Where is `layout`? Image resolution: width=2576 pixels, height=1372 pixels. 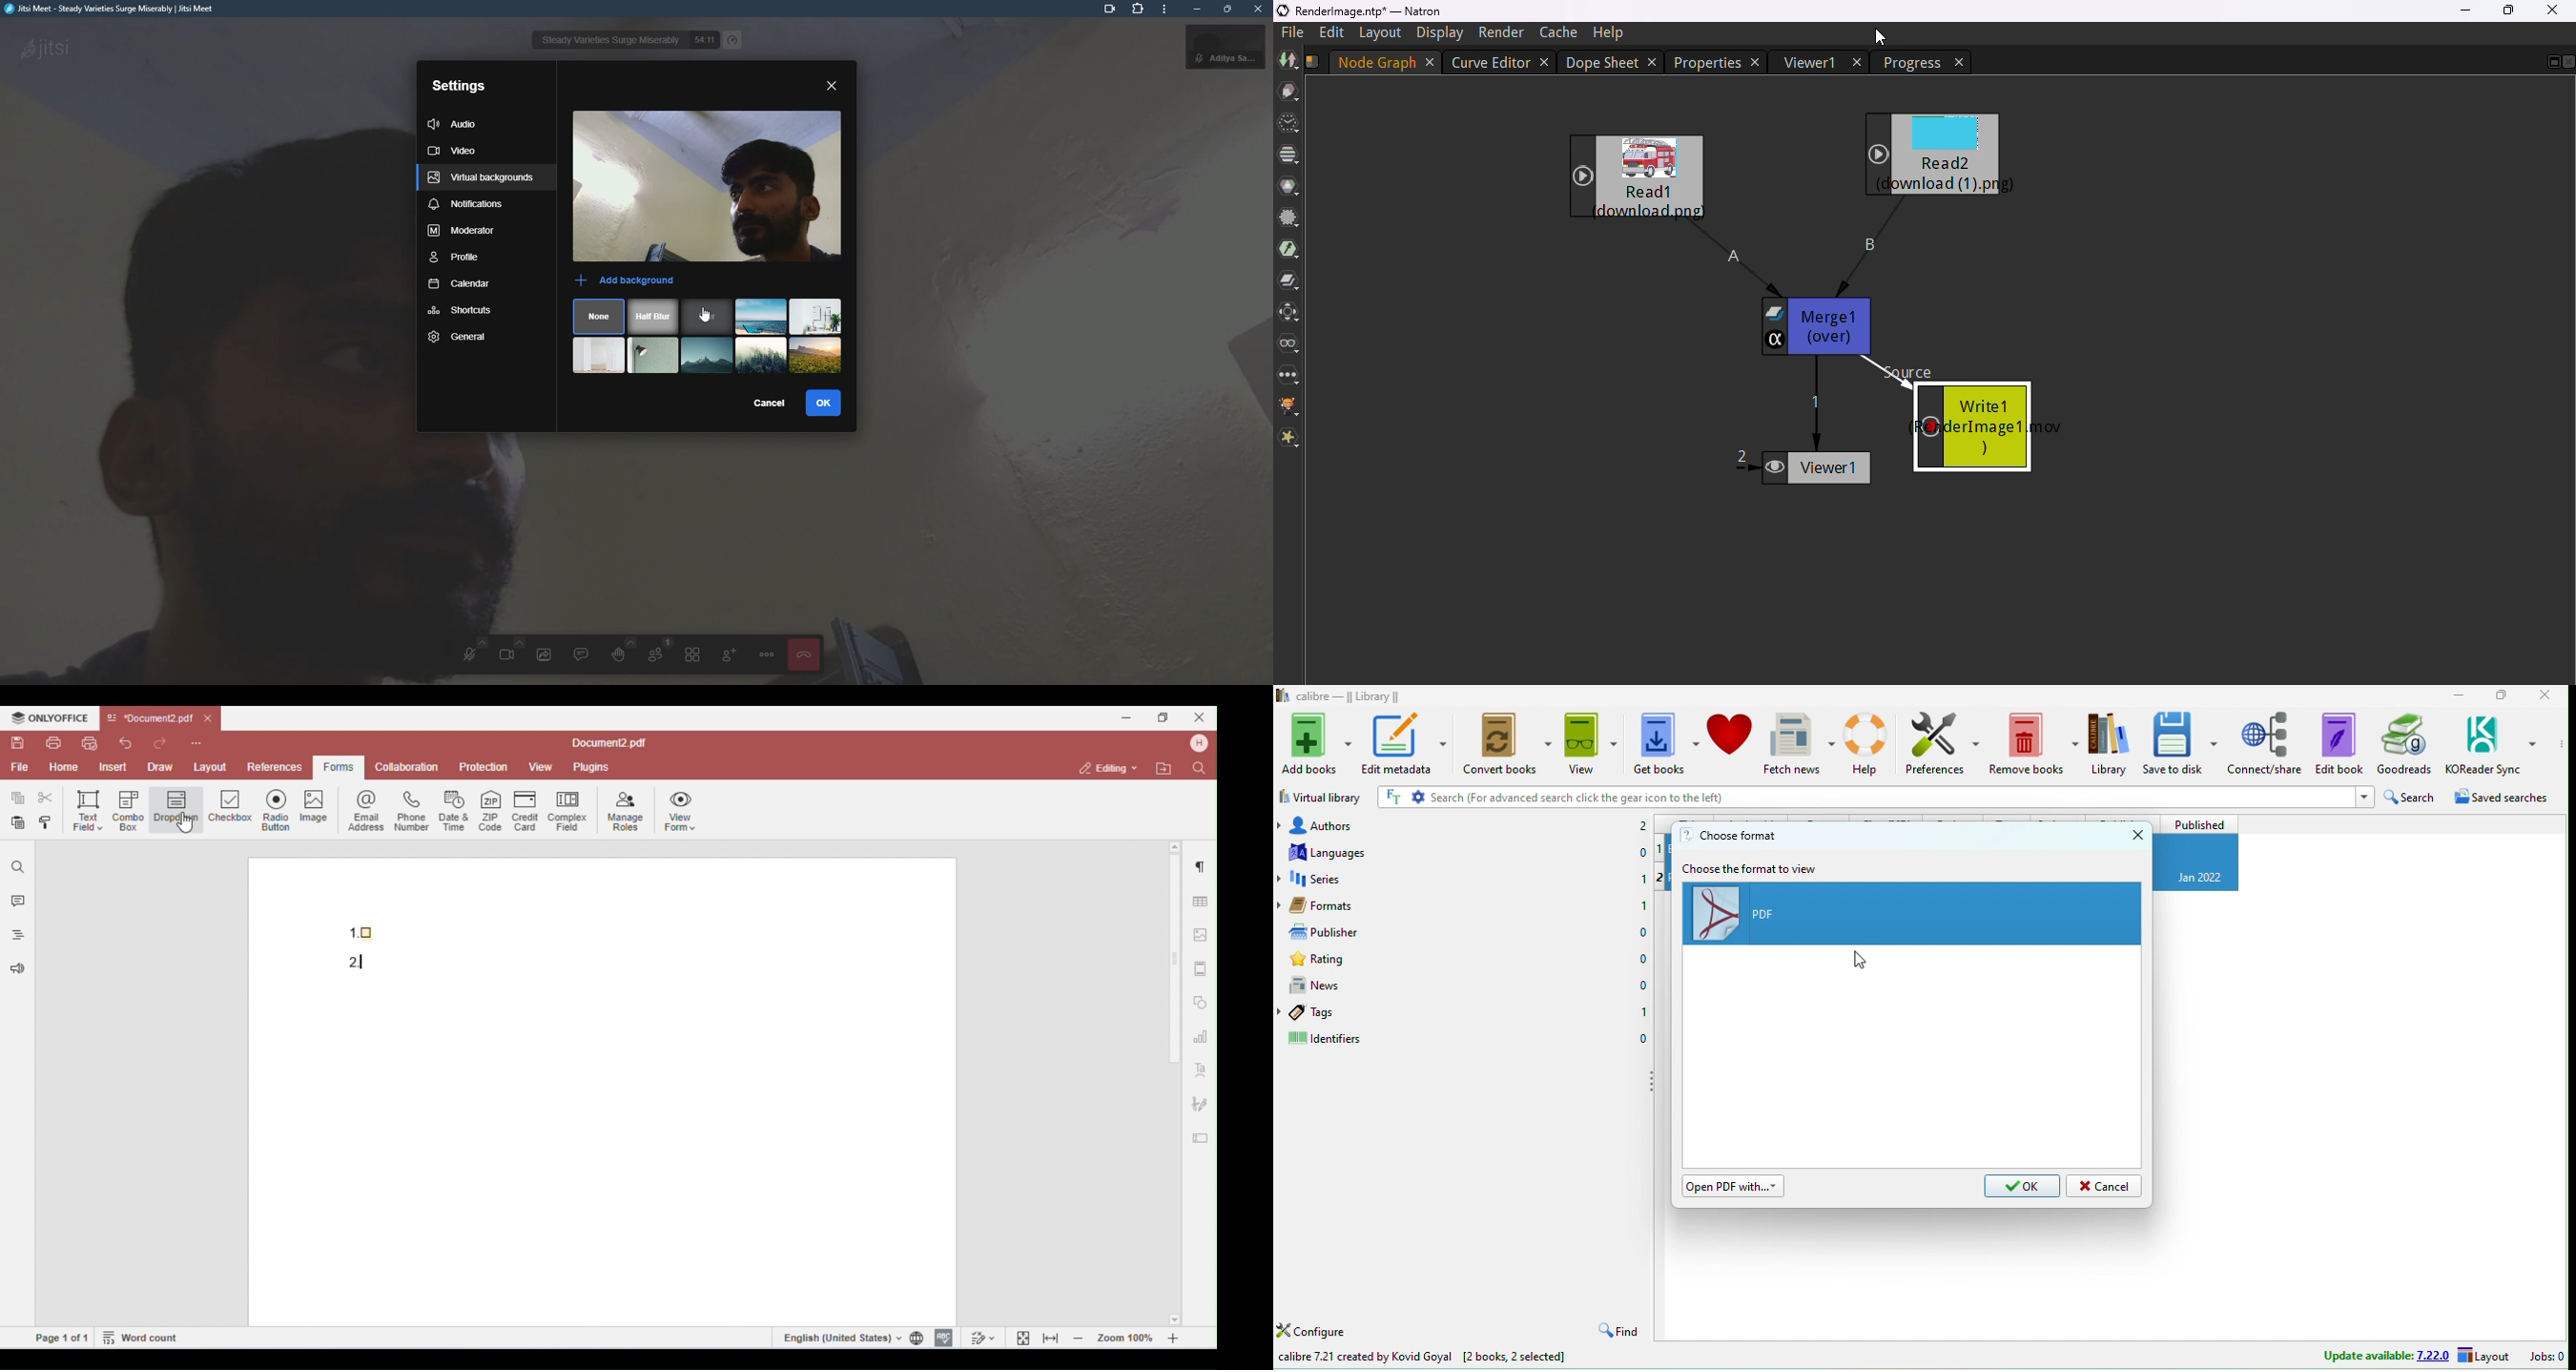 layout is located at coordinates (2483, 1355).